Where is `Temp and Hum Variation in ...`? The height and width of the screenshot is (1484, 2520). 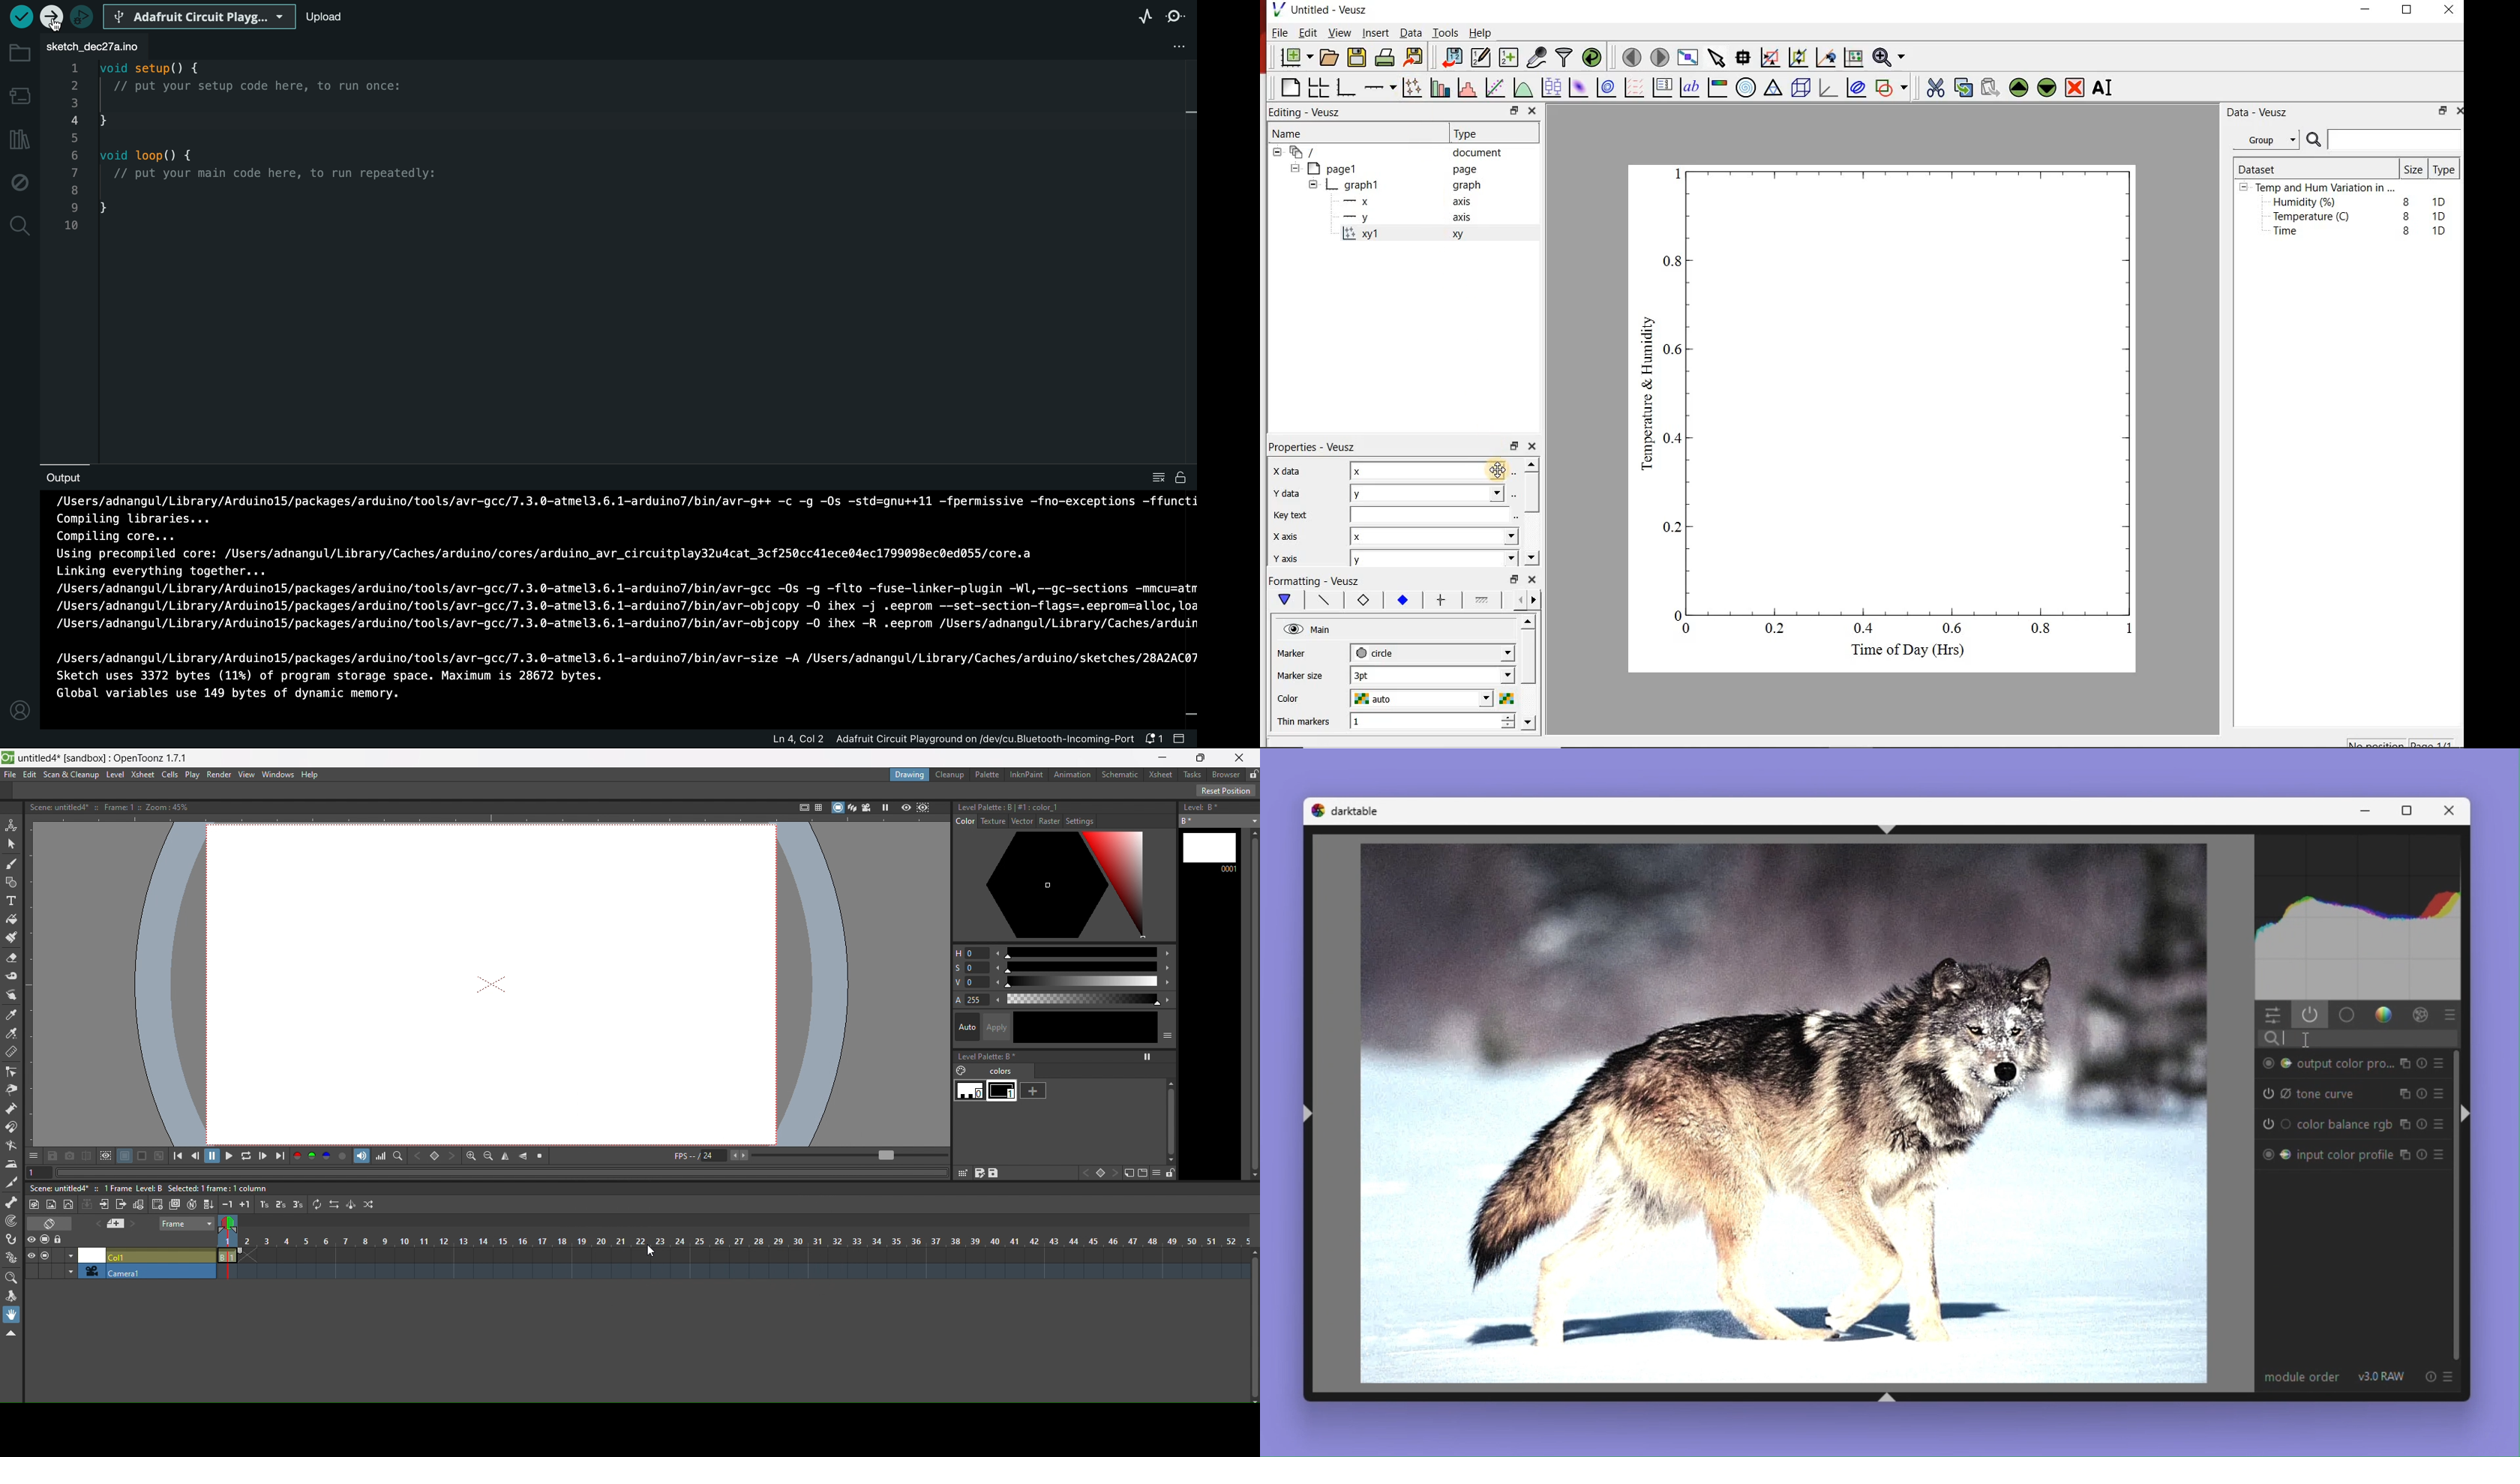 Temp and Hum Variation in ... is located at coordinates (2325, 188).